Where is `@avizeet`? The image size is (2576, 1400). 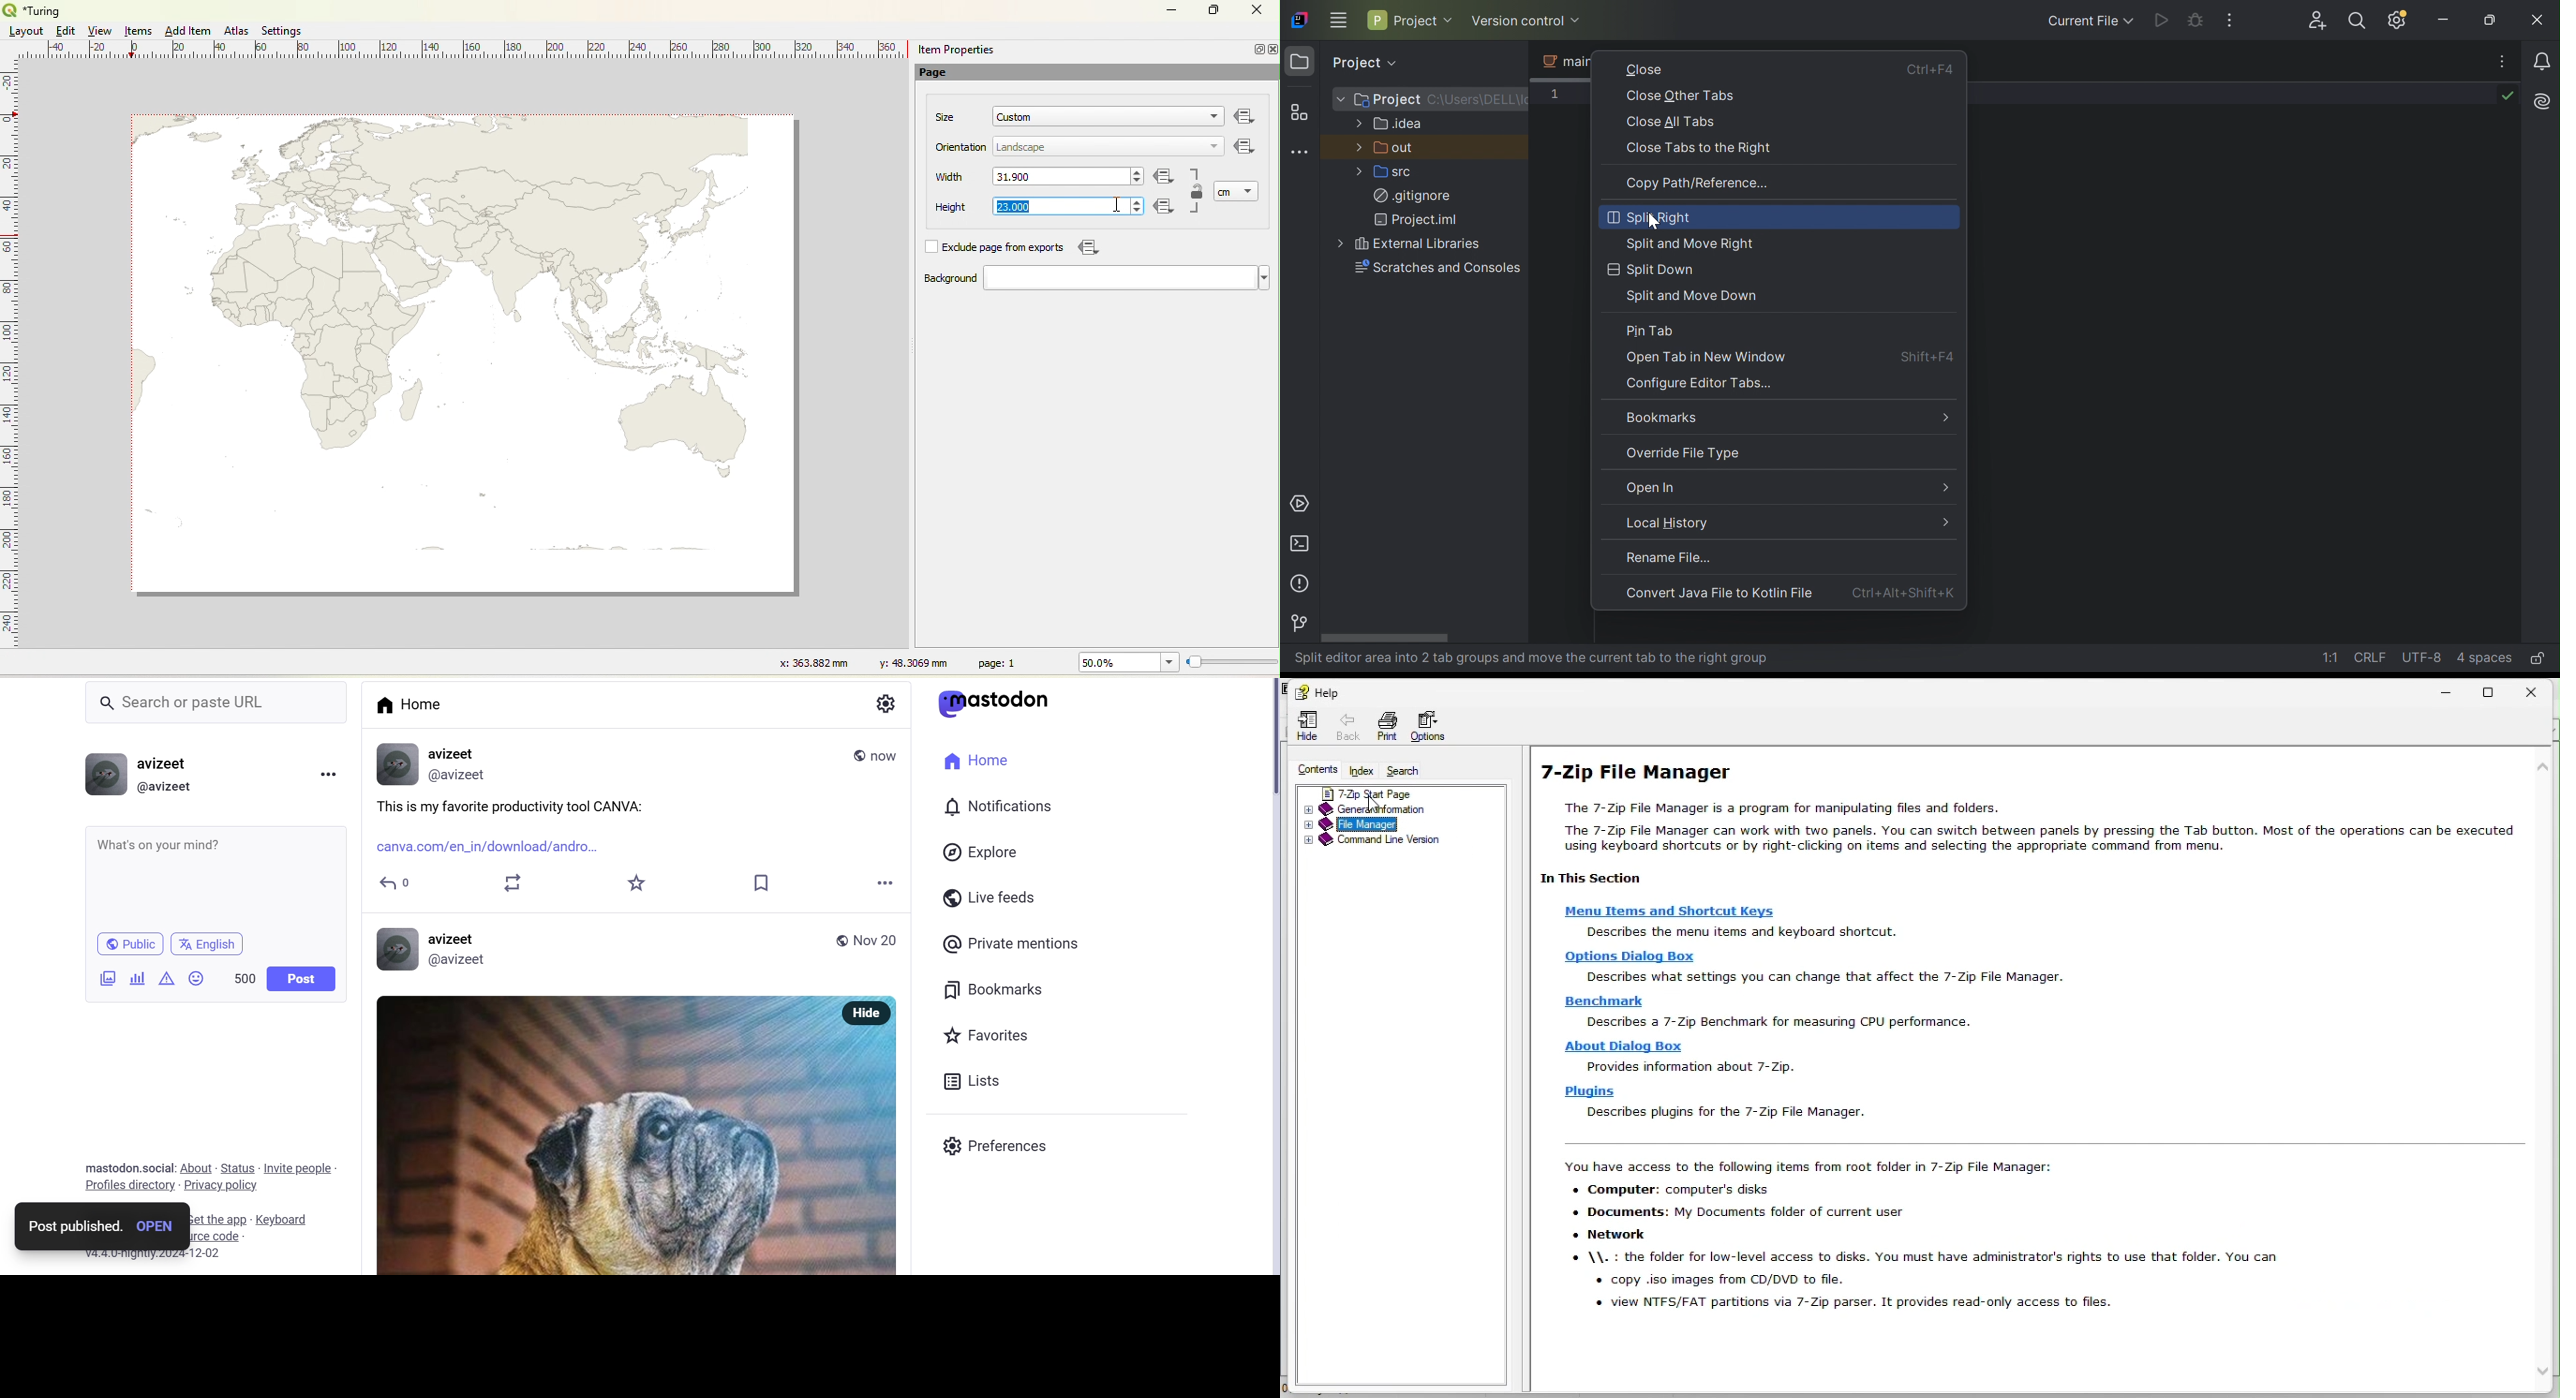 @avizeet is located at coordinates (165, 788).